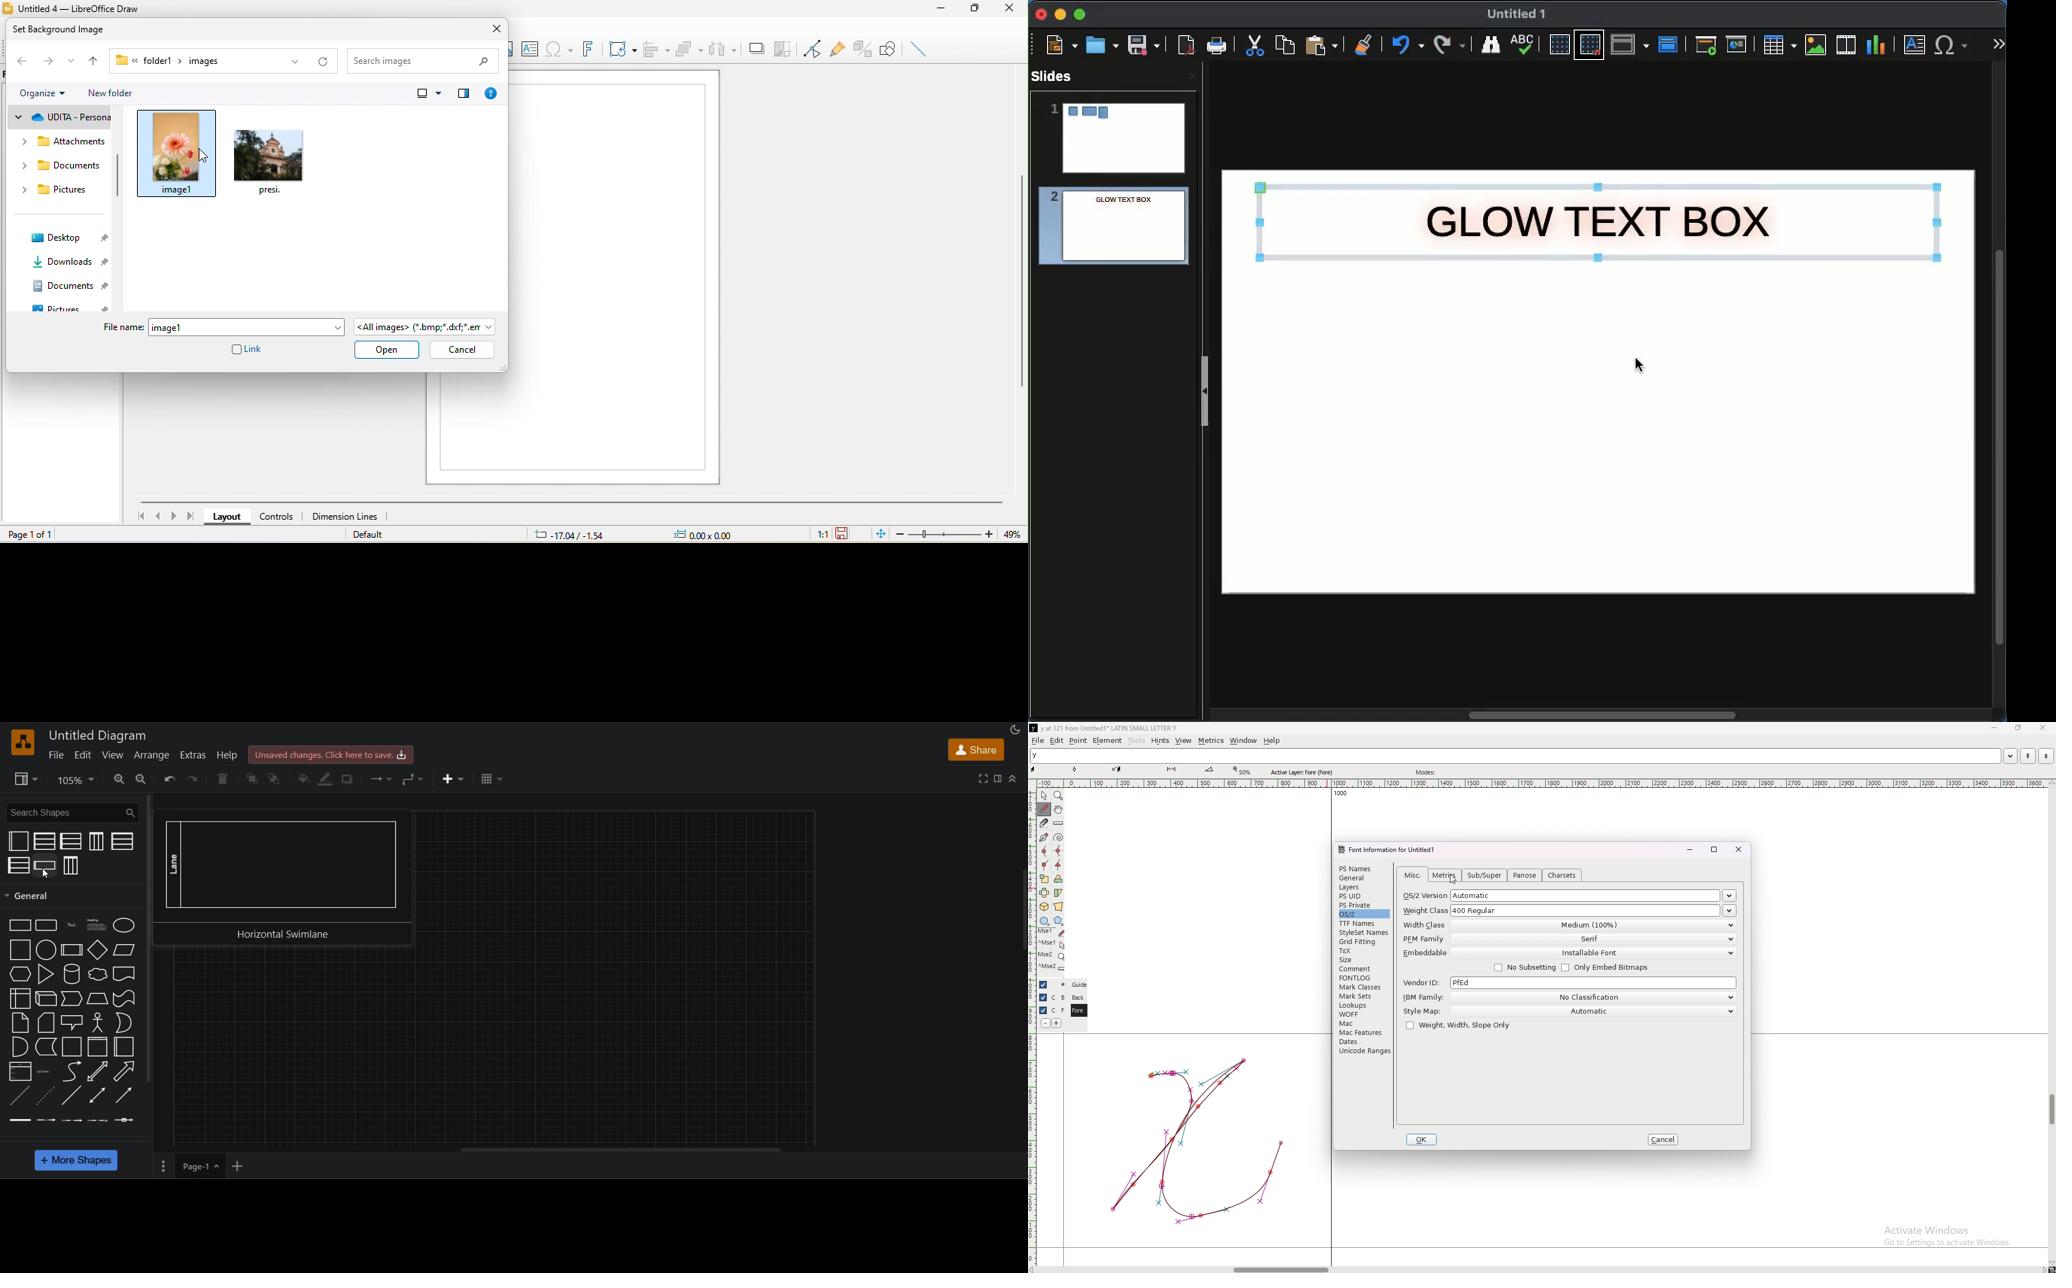 The height and width of the screenshot is (1288, 2072). What do you see at coordinates (978, 10) in the screenshot?
I see `maximize` at bounding box center [978, 10].